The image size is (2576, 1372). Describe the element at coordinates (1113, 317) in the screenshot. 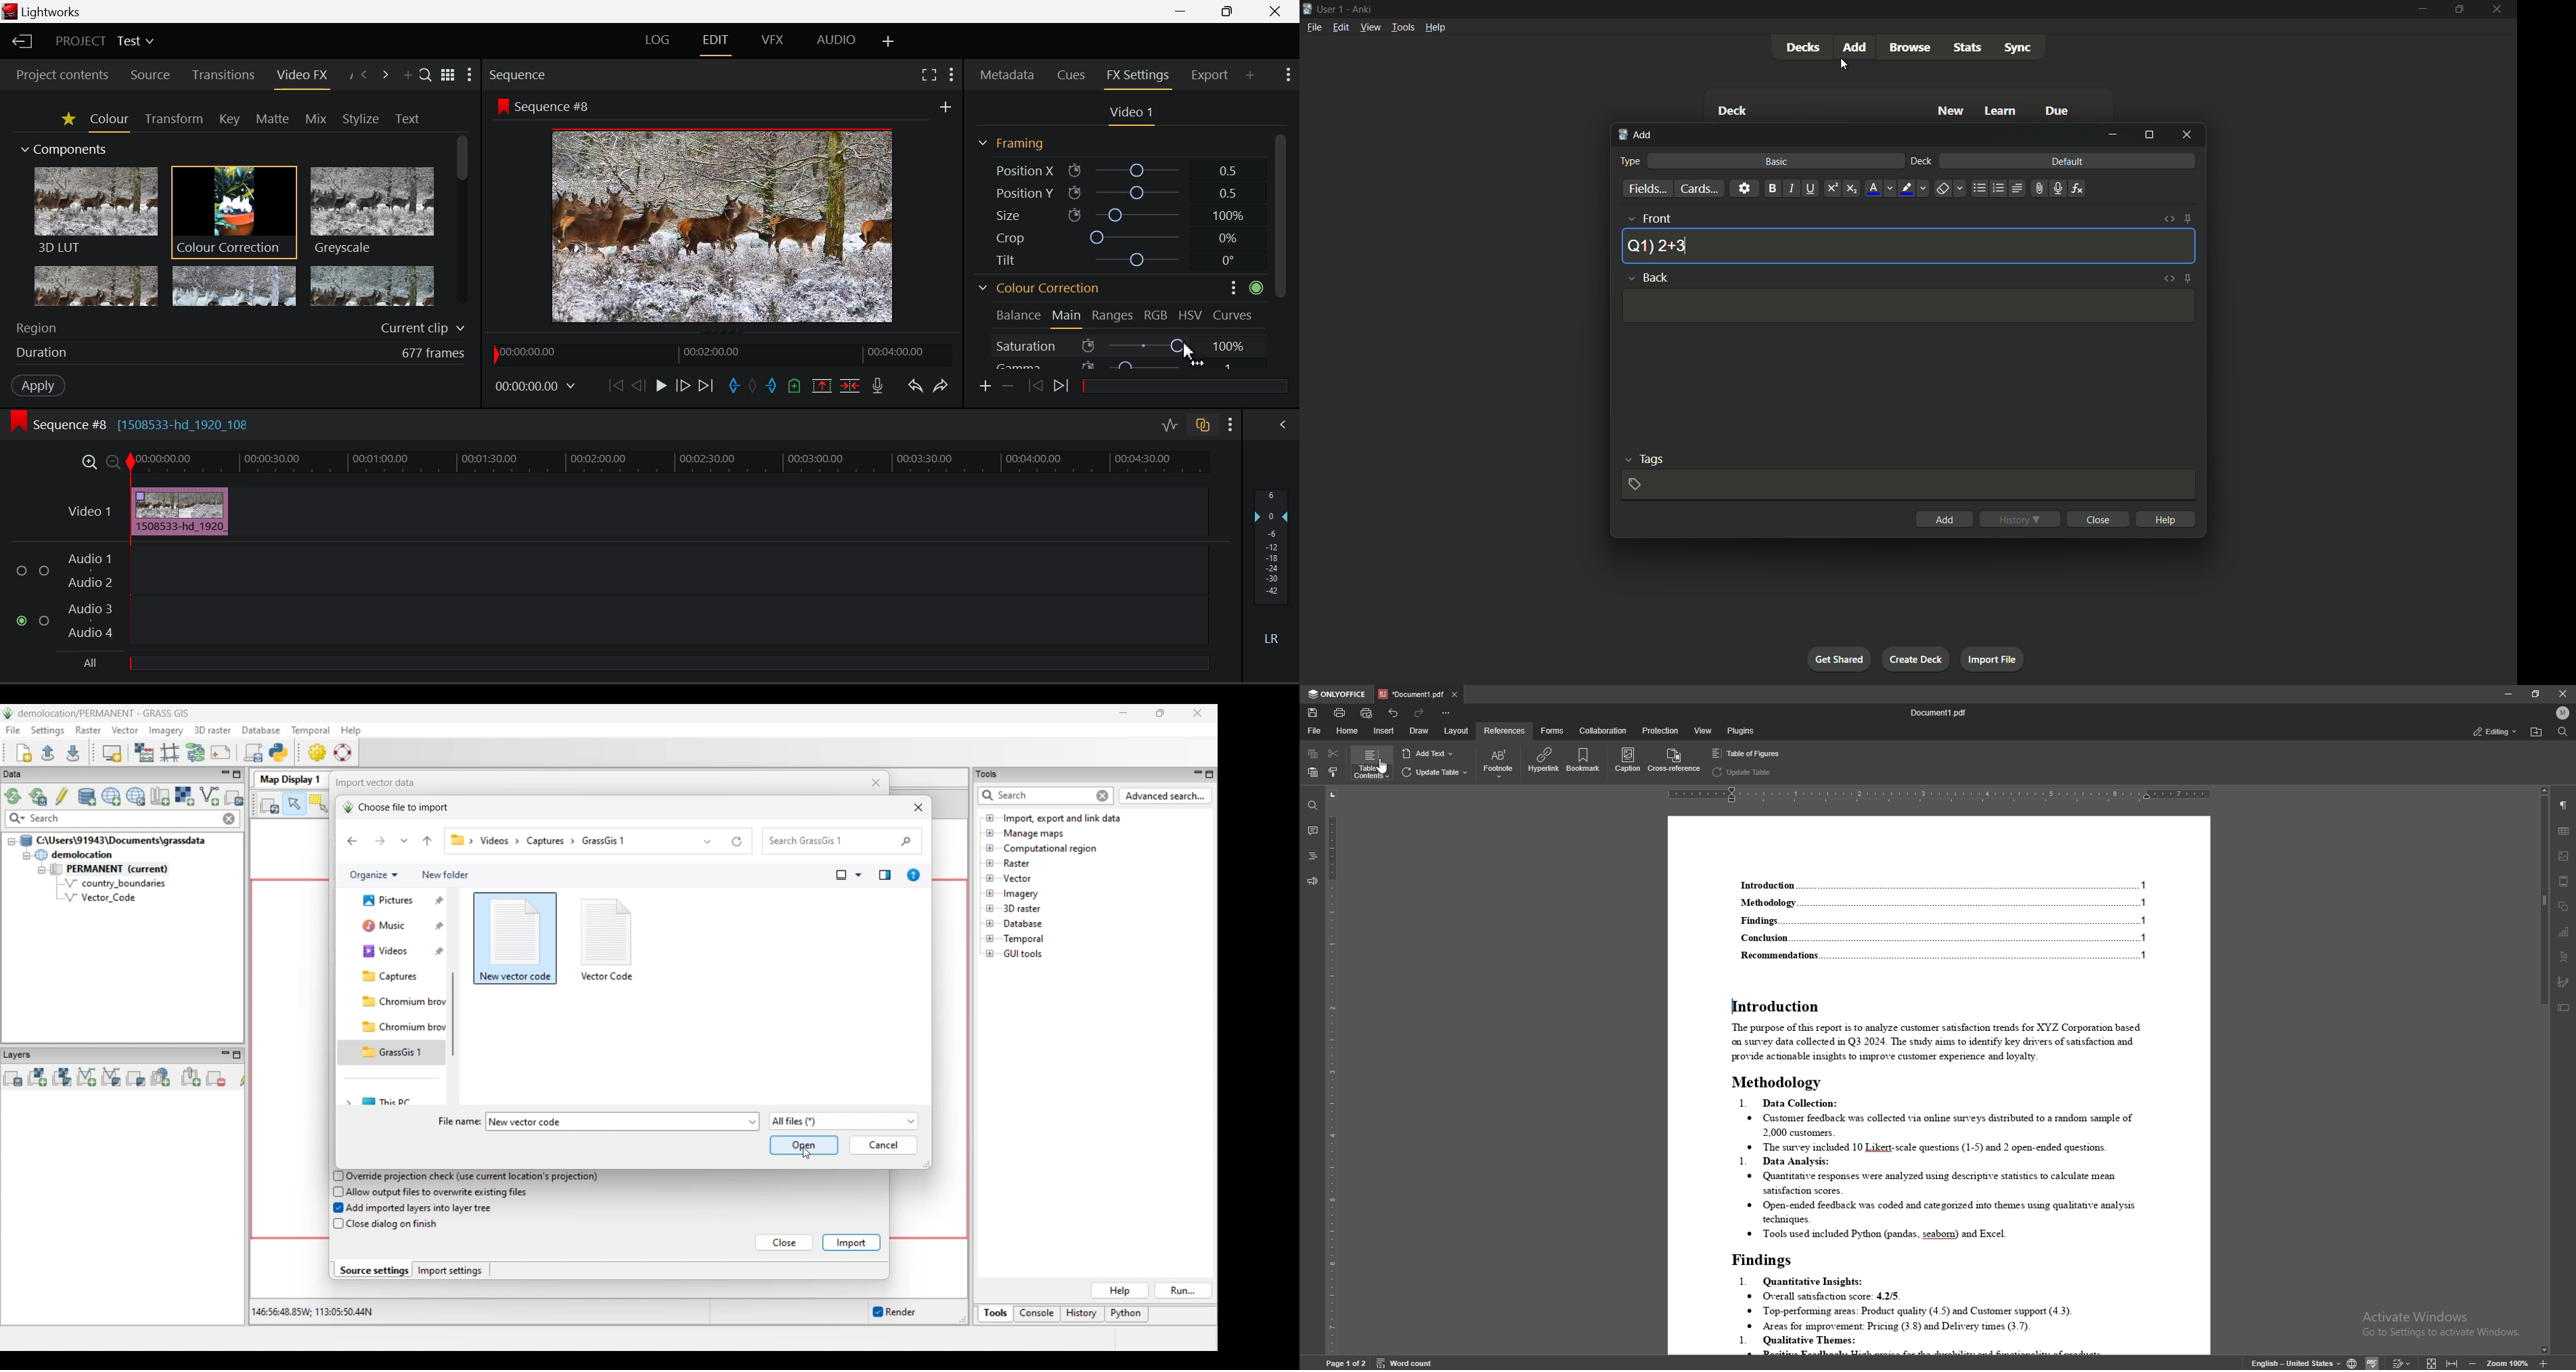

I see `Ranges` at that location.